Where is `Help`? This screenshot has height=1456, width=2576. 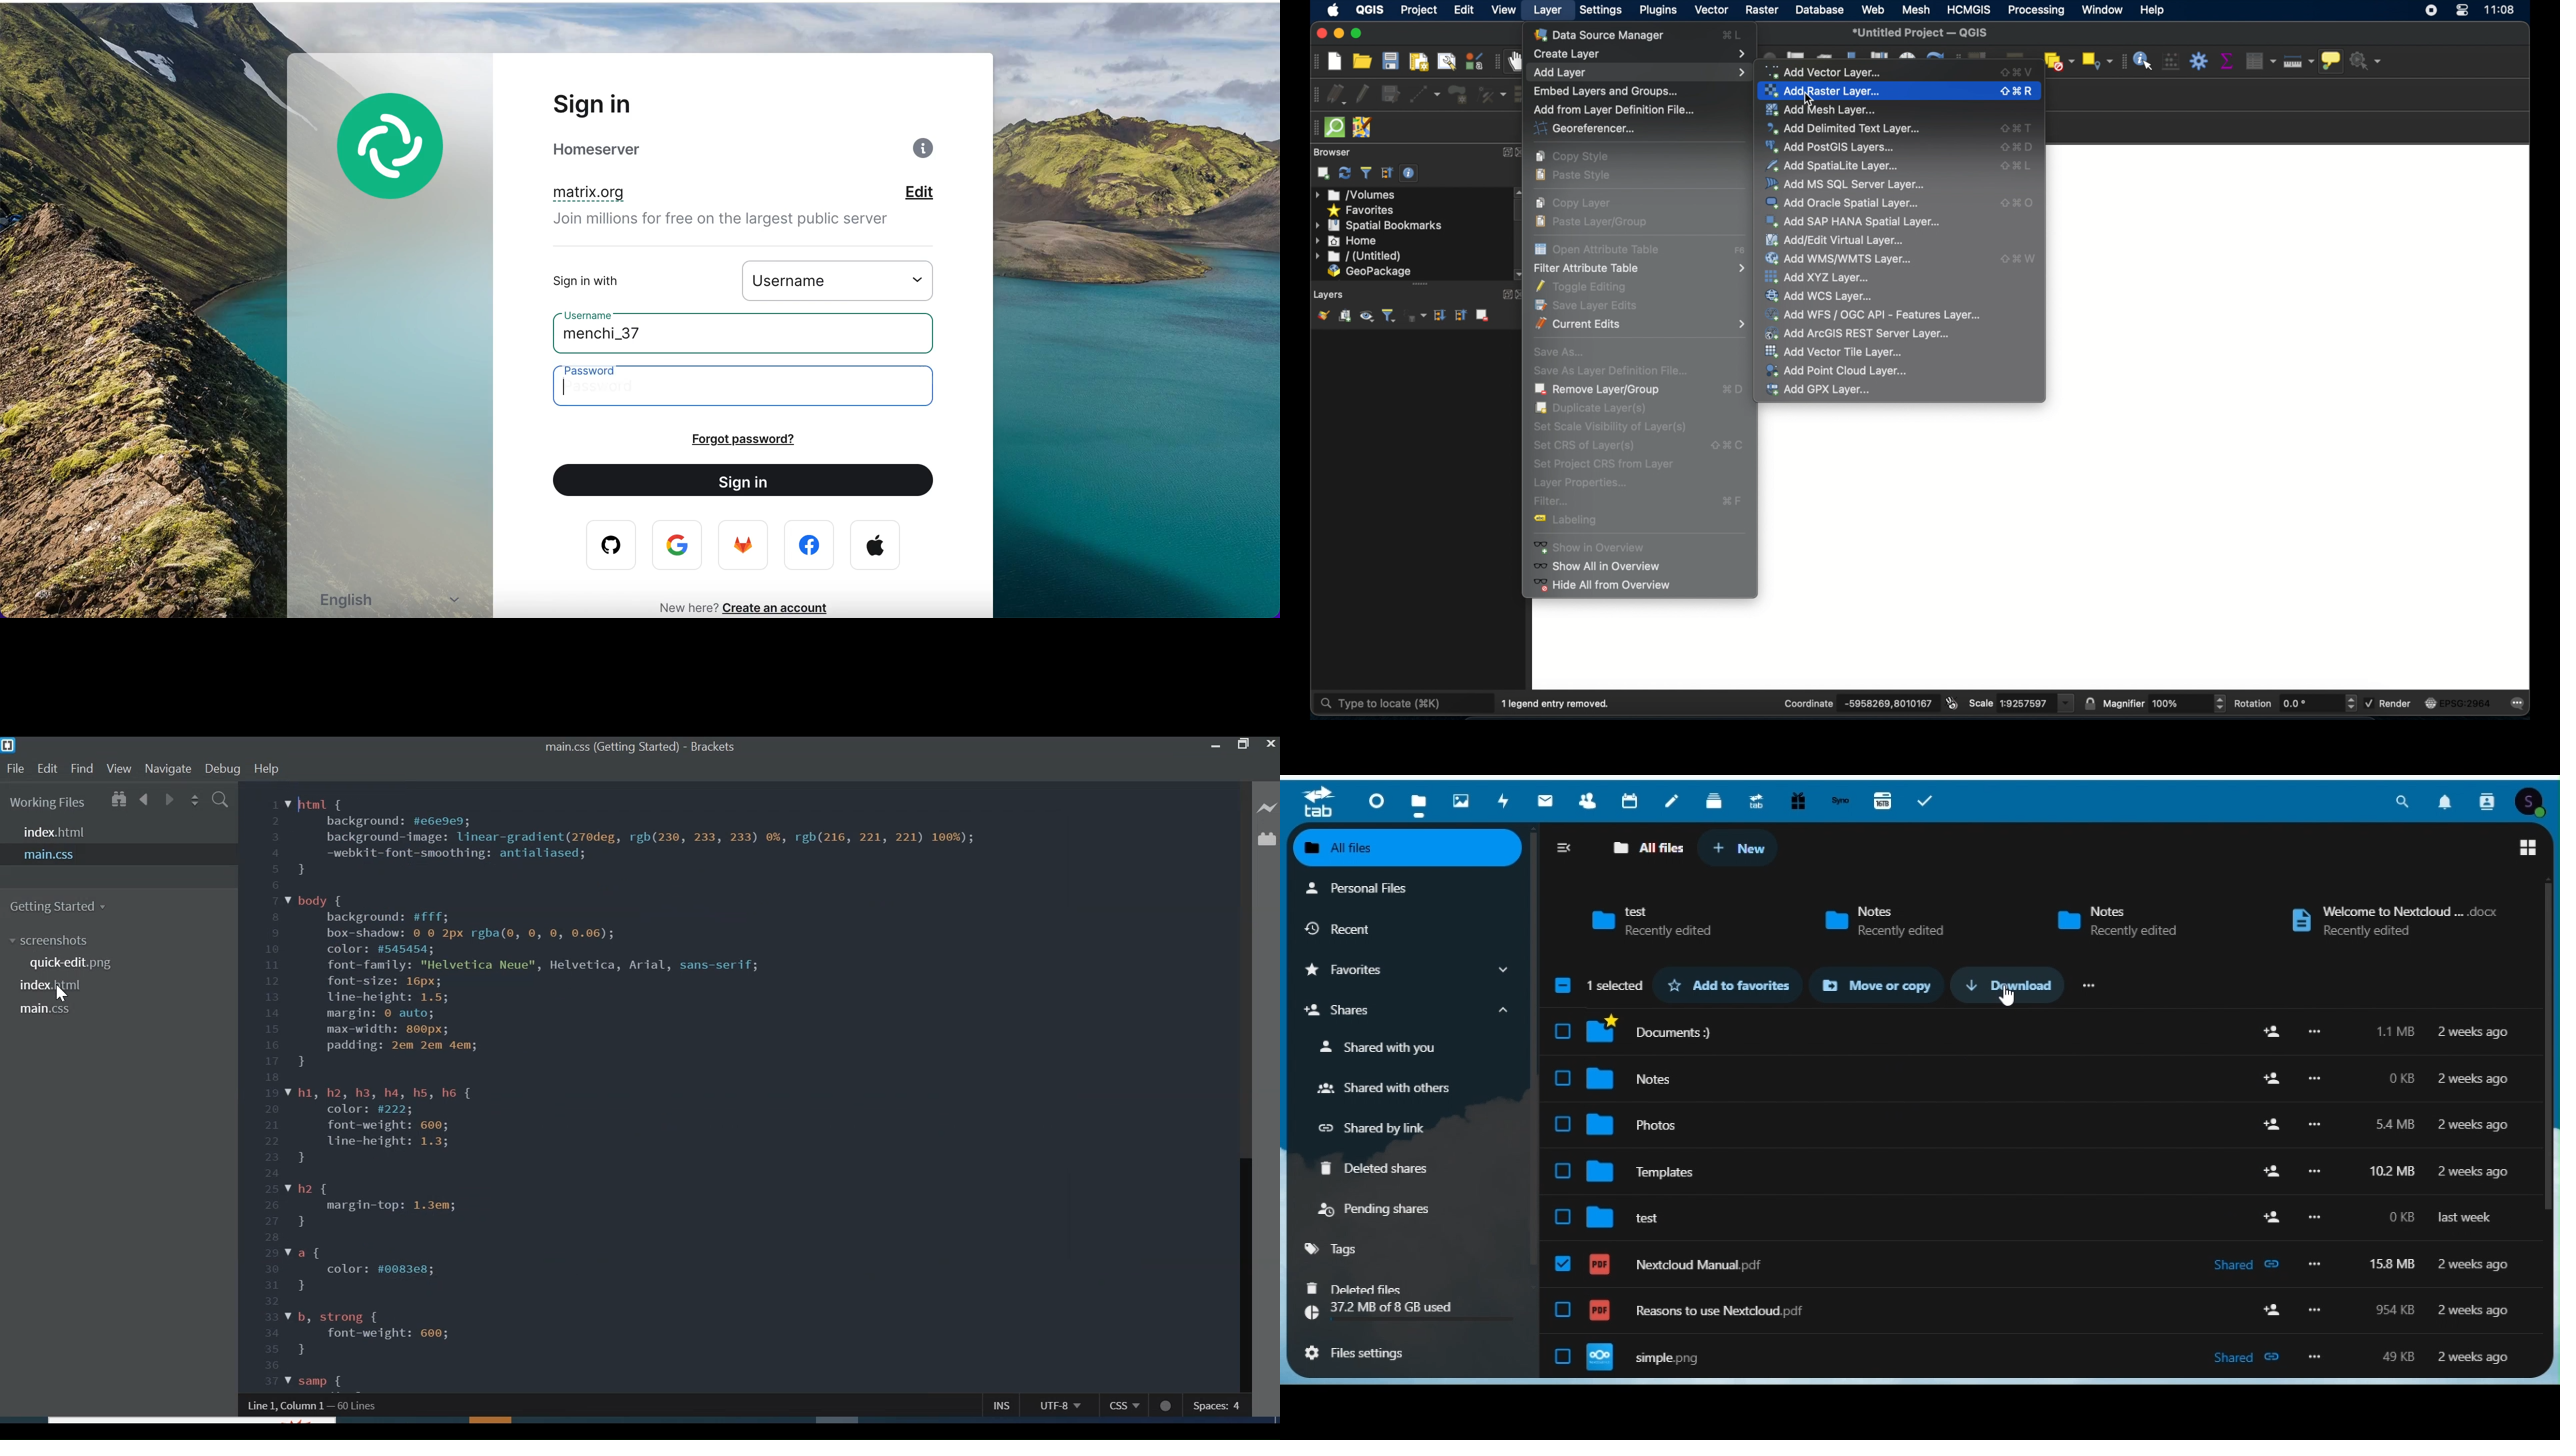 Help is located at coordinates (269, 769).